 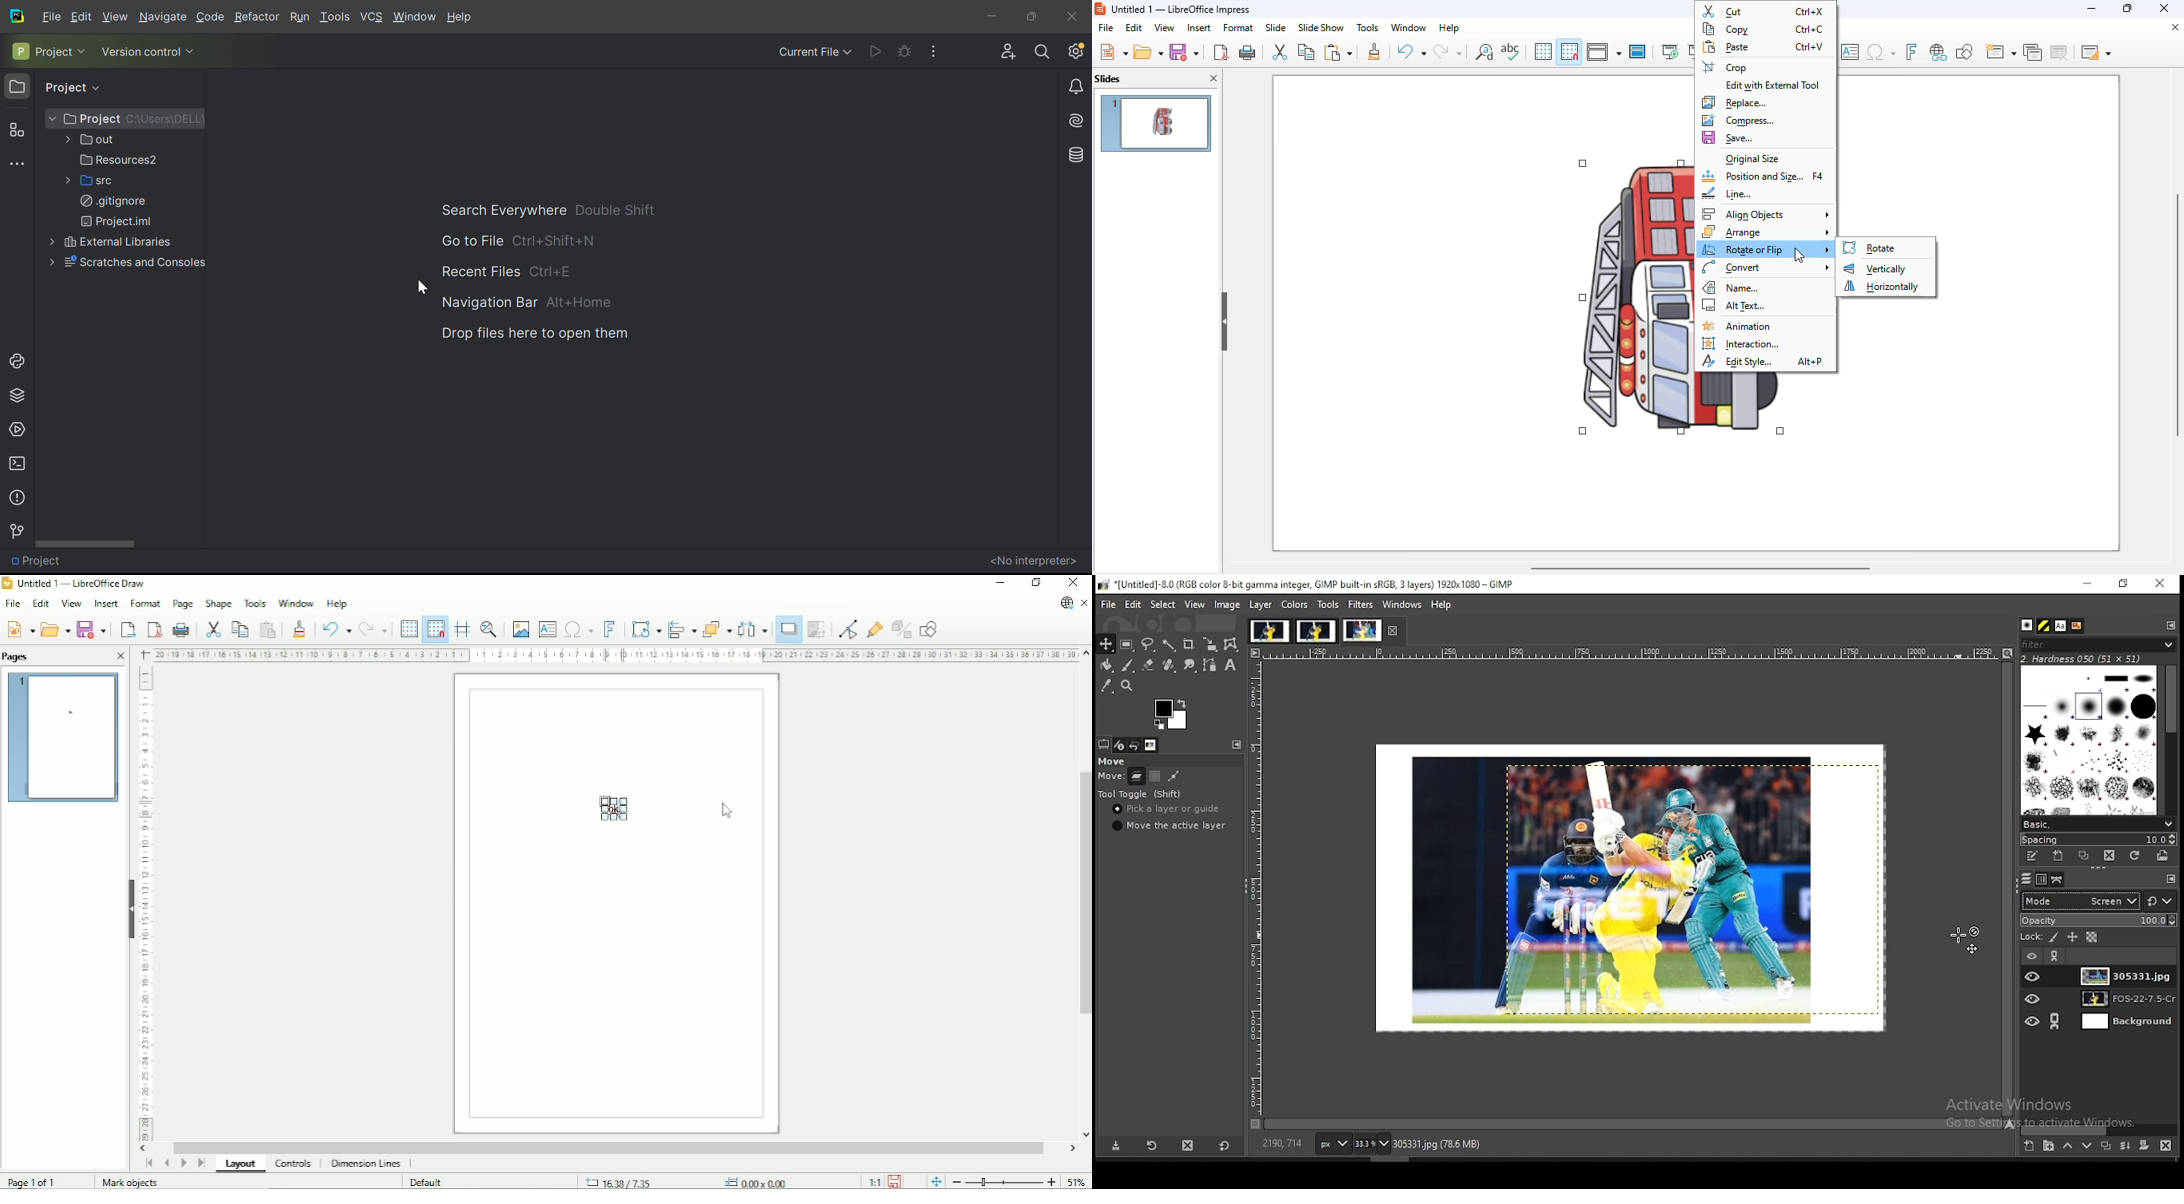 What do you see at coordinates (1108, 79) in the screenshot?
I see `slides` at bounding box center [1108, 79].